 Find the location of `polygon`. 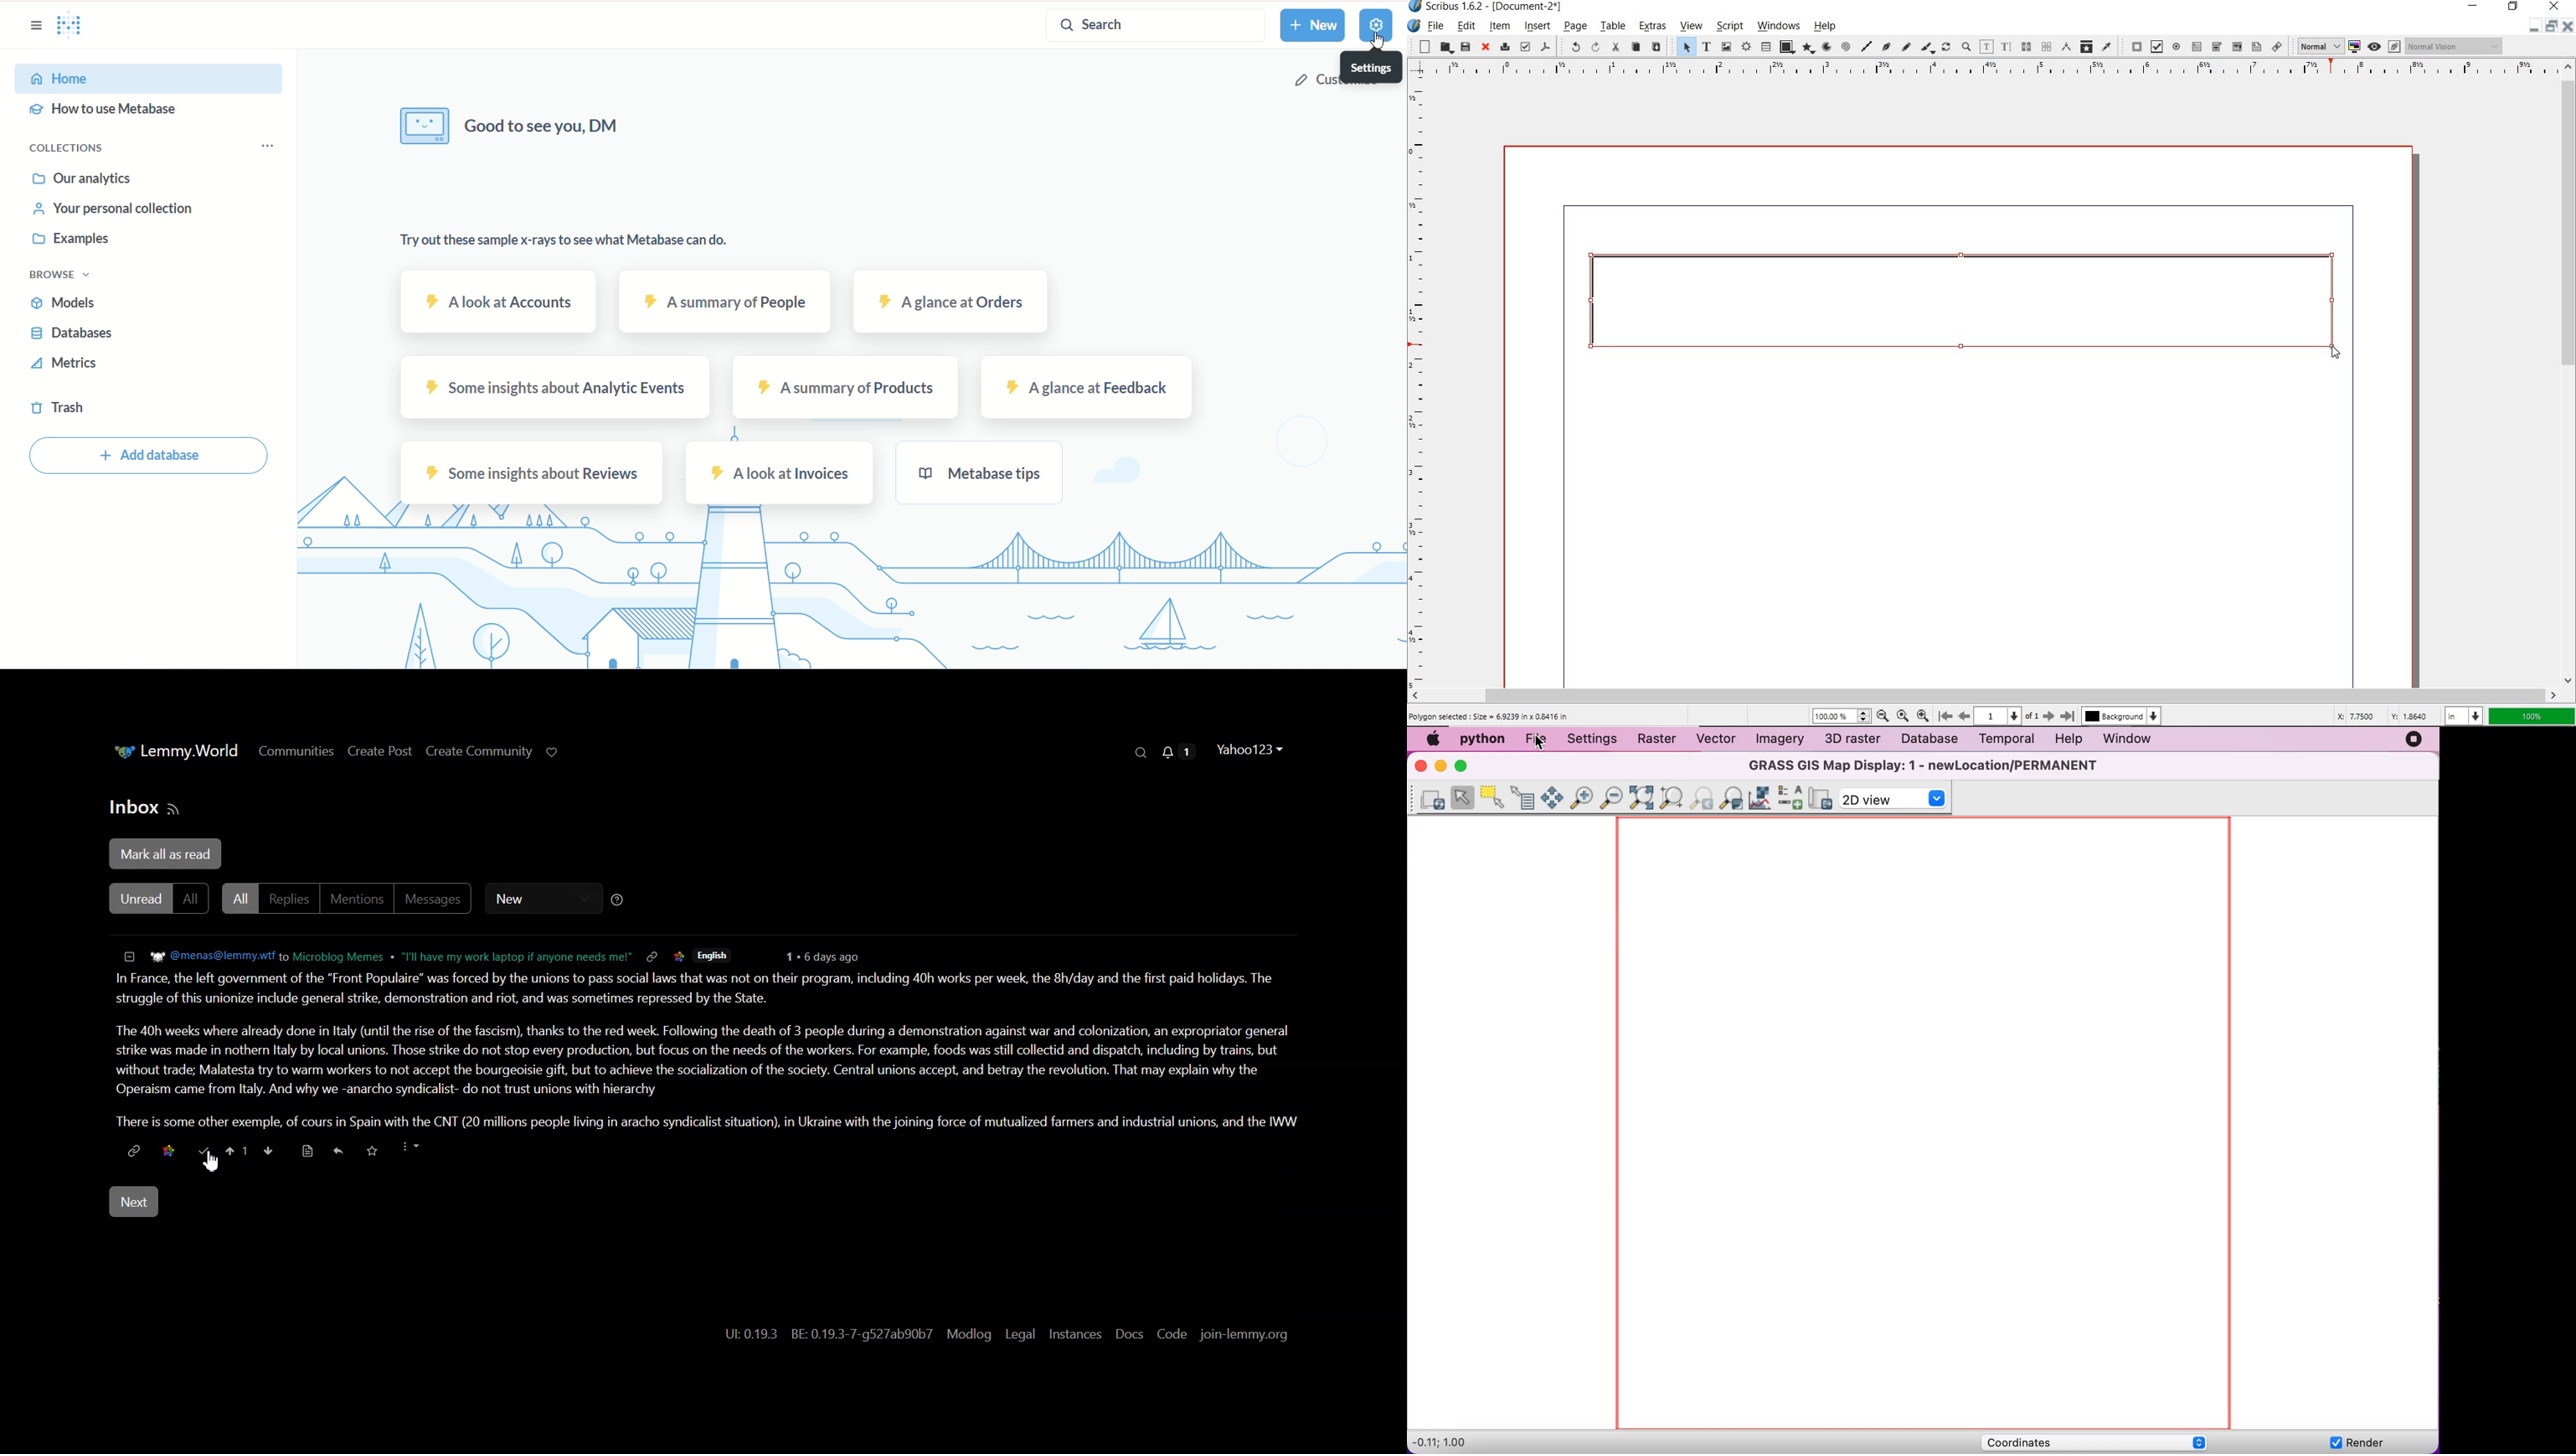

polygon is located at coordinates (1809, 49).